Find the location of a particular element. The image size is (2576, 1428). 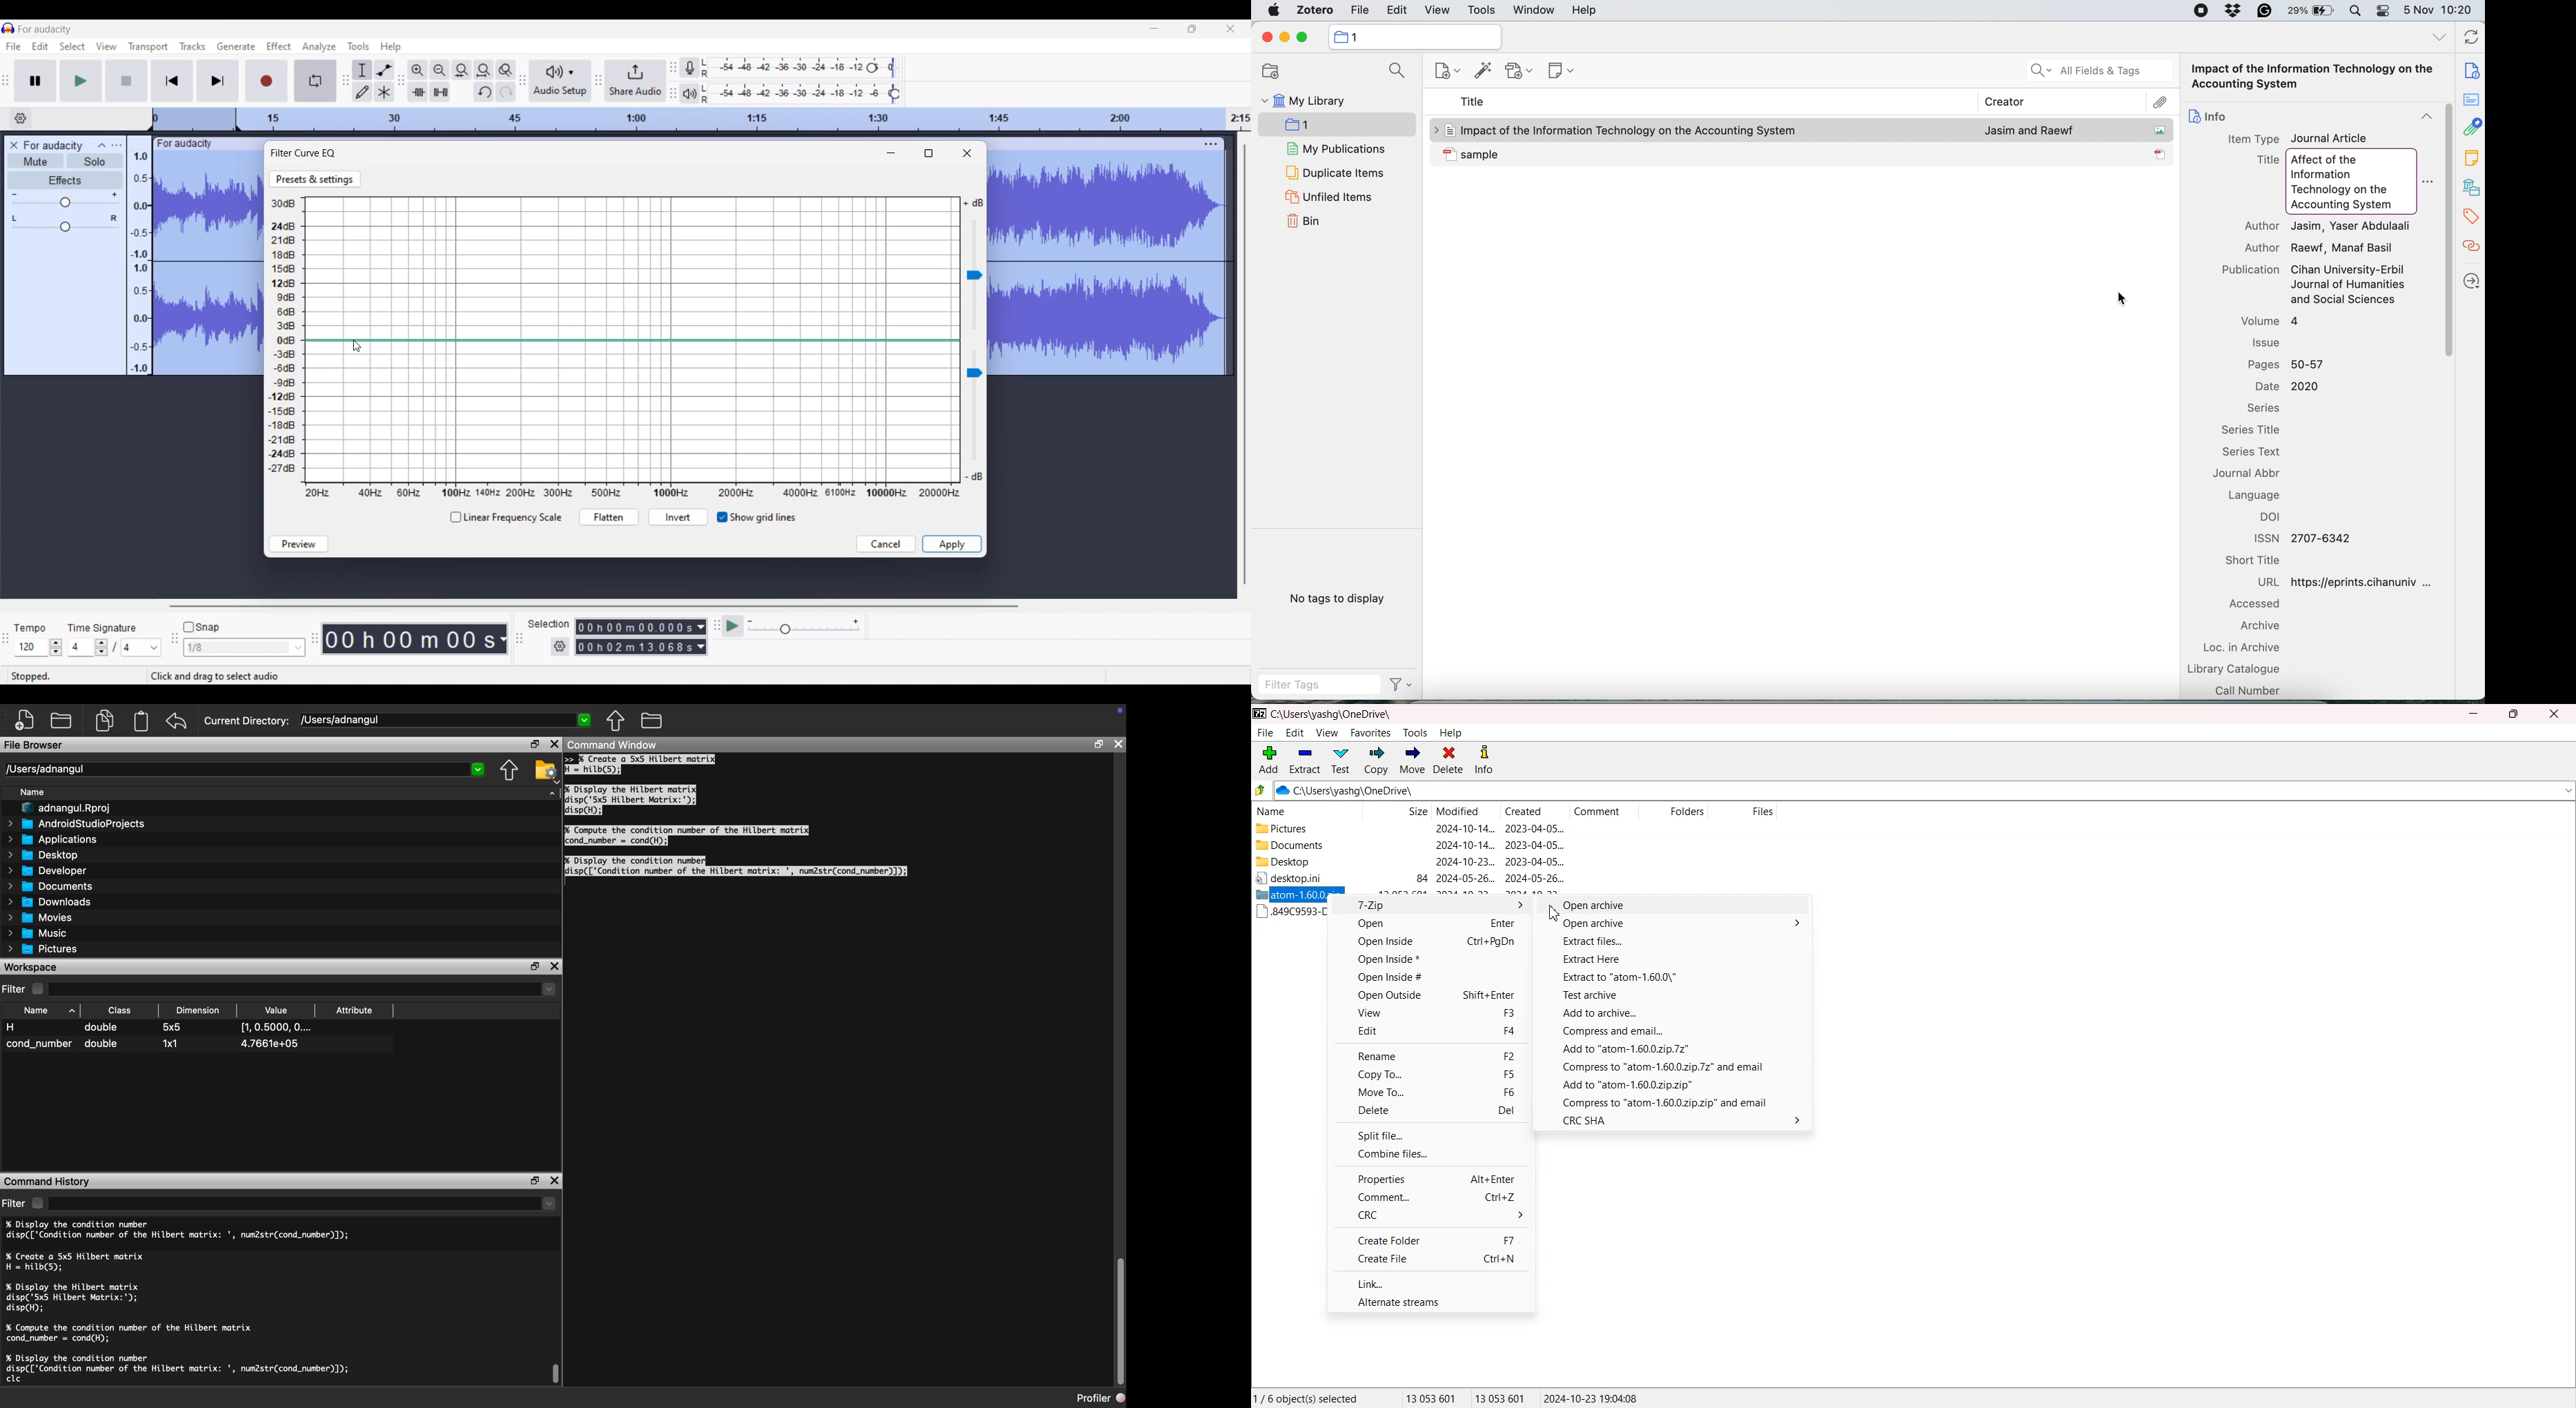

Info is located at coordinates (1484, 761).